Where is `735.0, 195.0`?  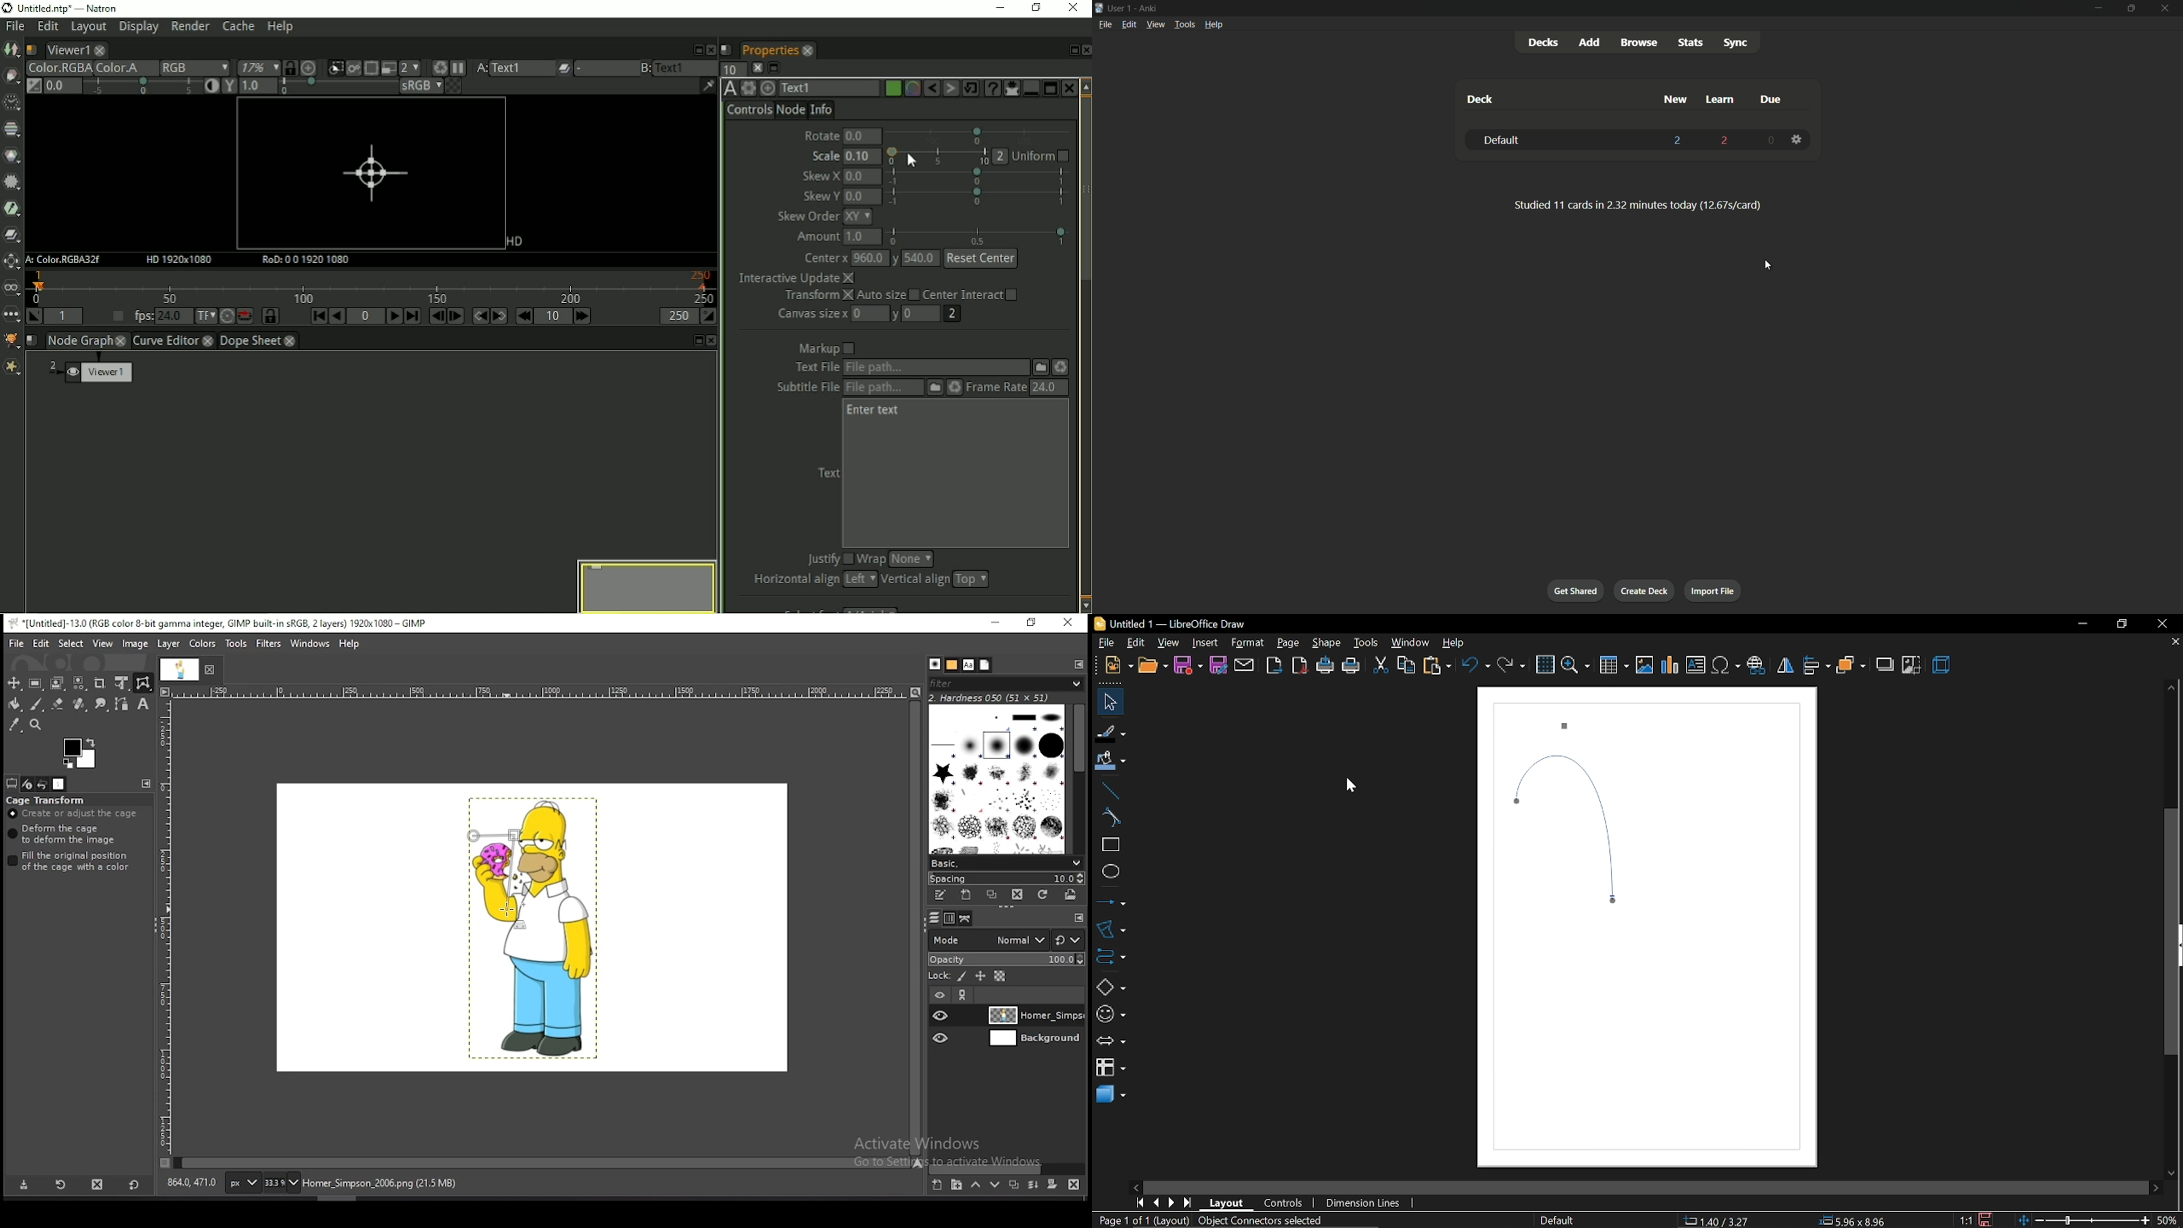
735.0, 195.0 is located at coordinates (192, 1181).